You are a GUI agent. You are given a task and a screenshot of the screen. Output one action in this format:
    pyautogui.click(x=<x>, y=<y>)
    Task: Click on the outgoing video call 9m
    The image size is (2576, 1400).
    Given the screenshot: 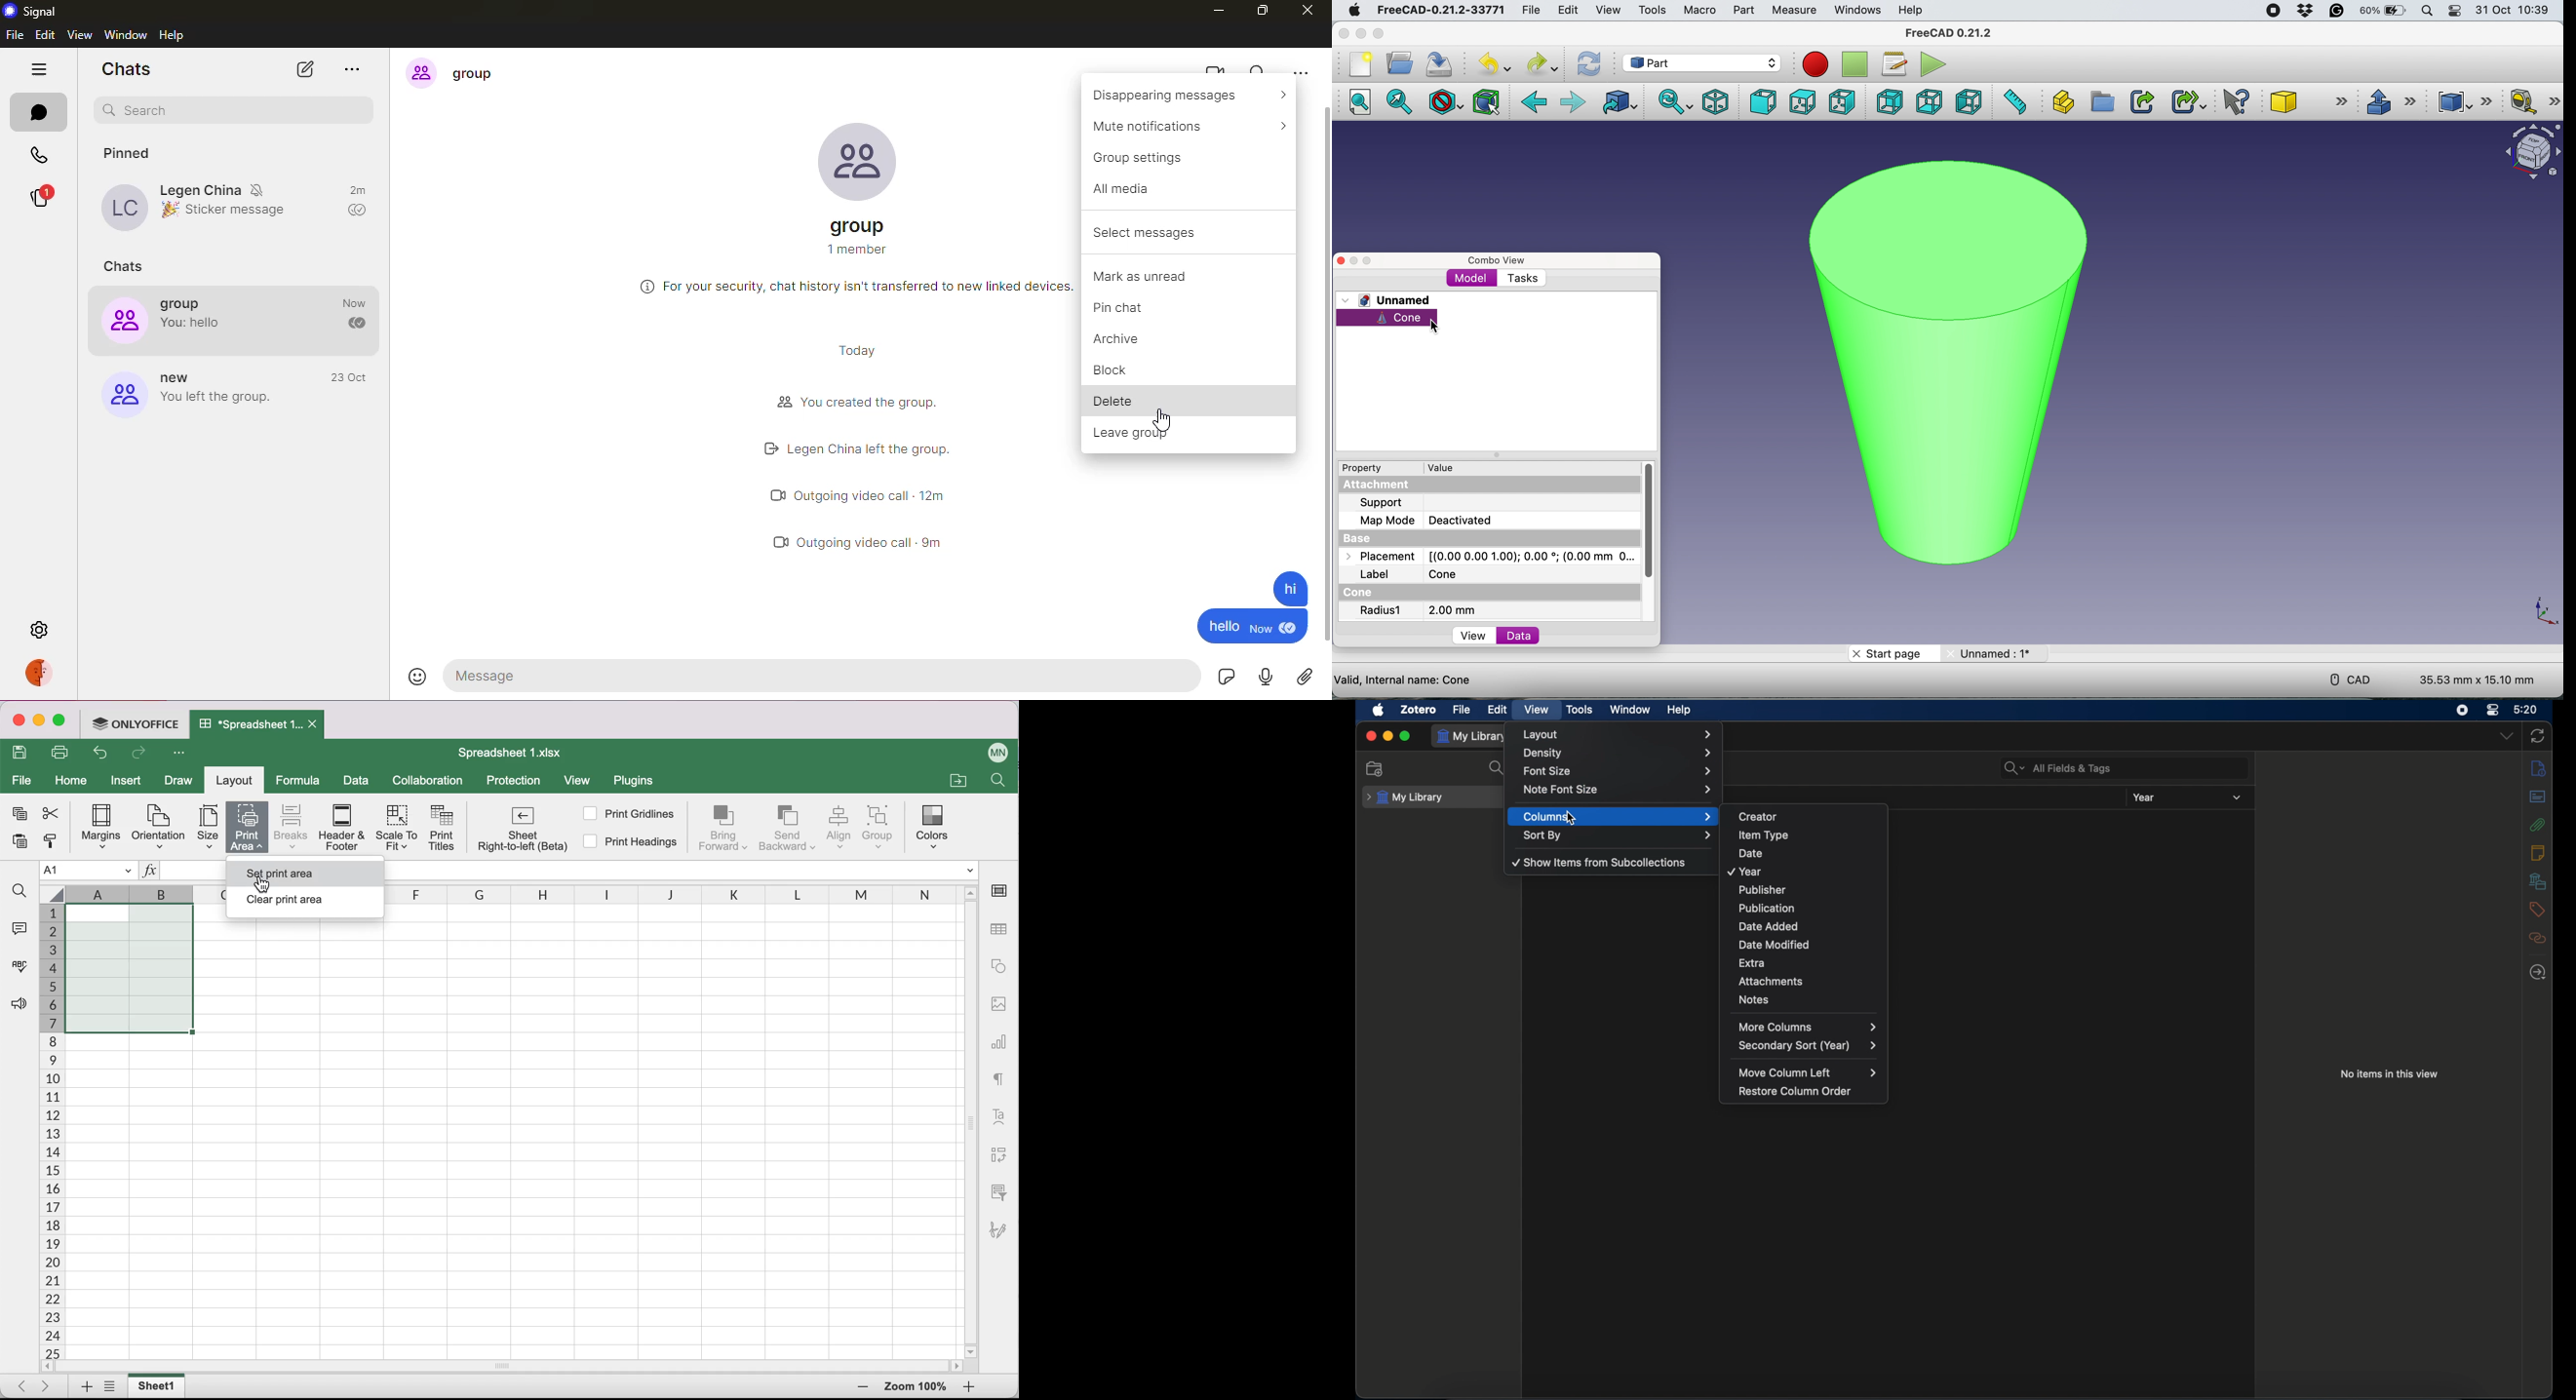 What is the action you would take?
    pyautogui.click(x=876, y=539)
    